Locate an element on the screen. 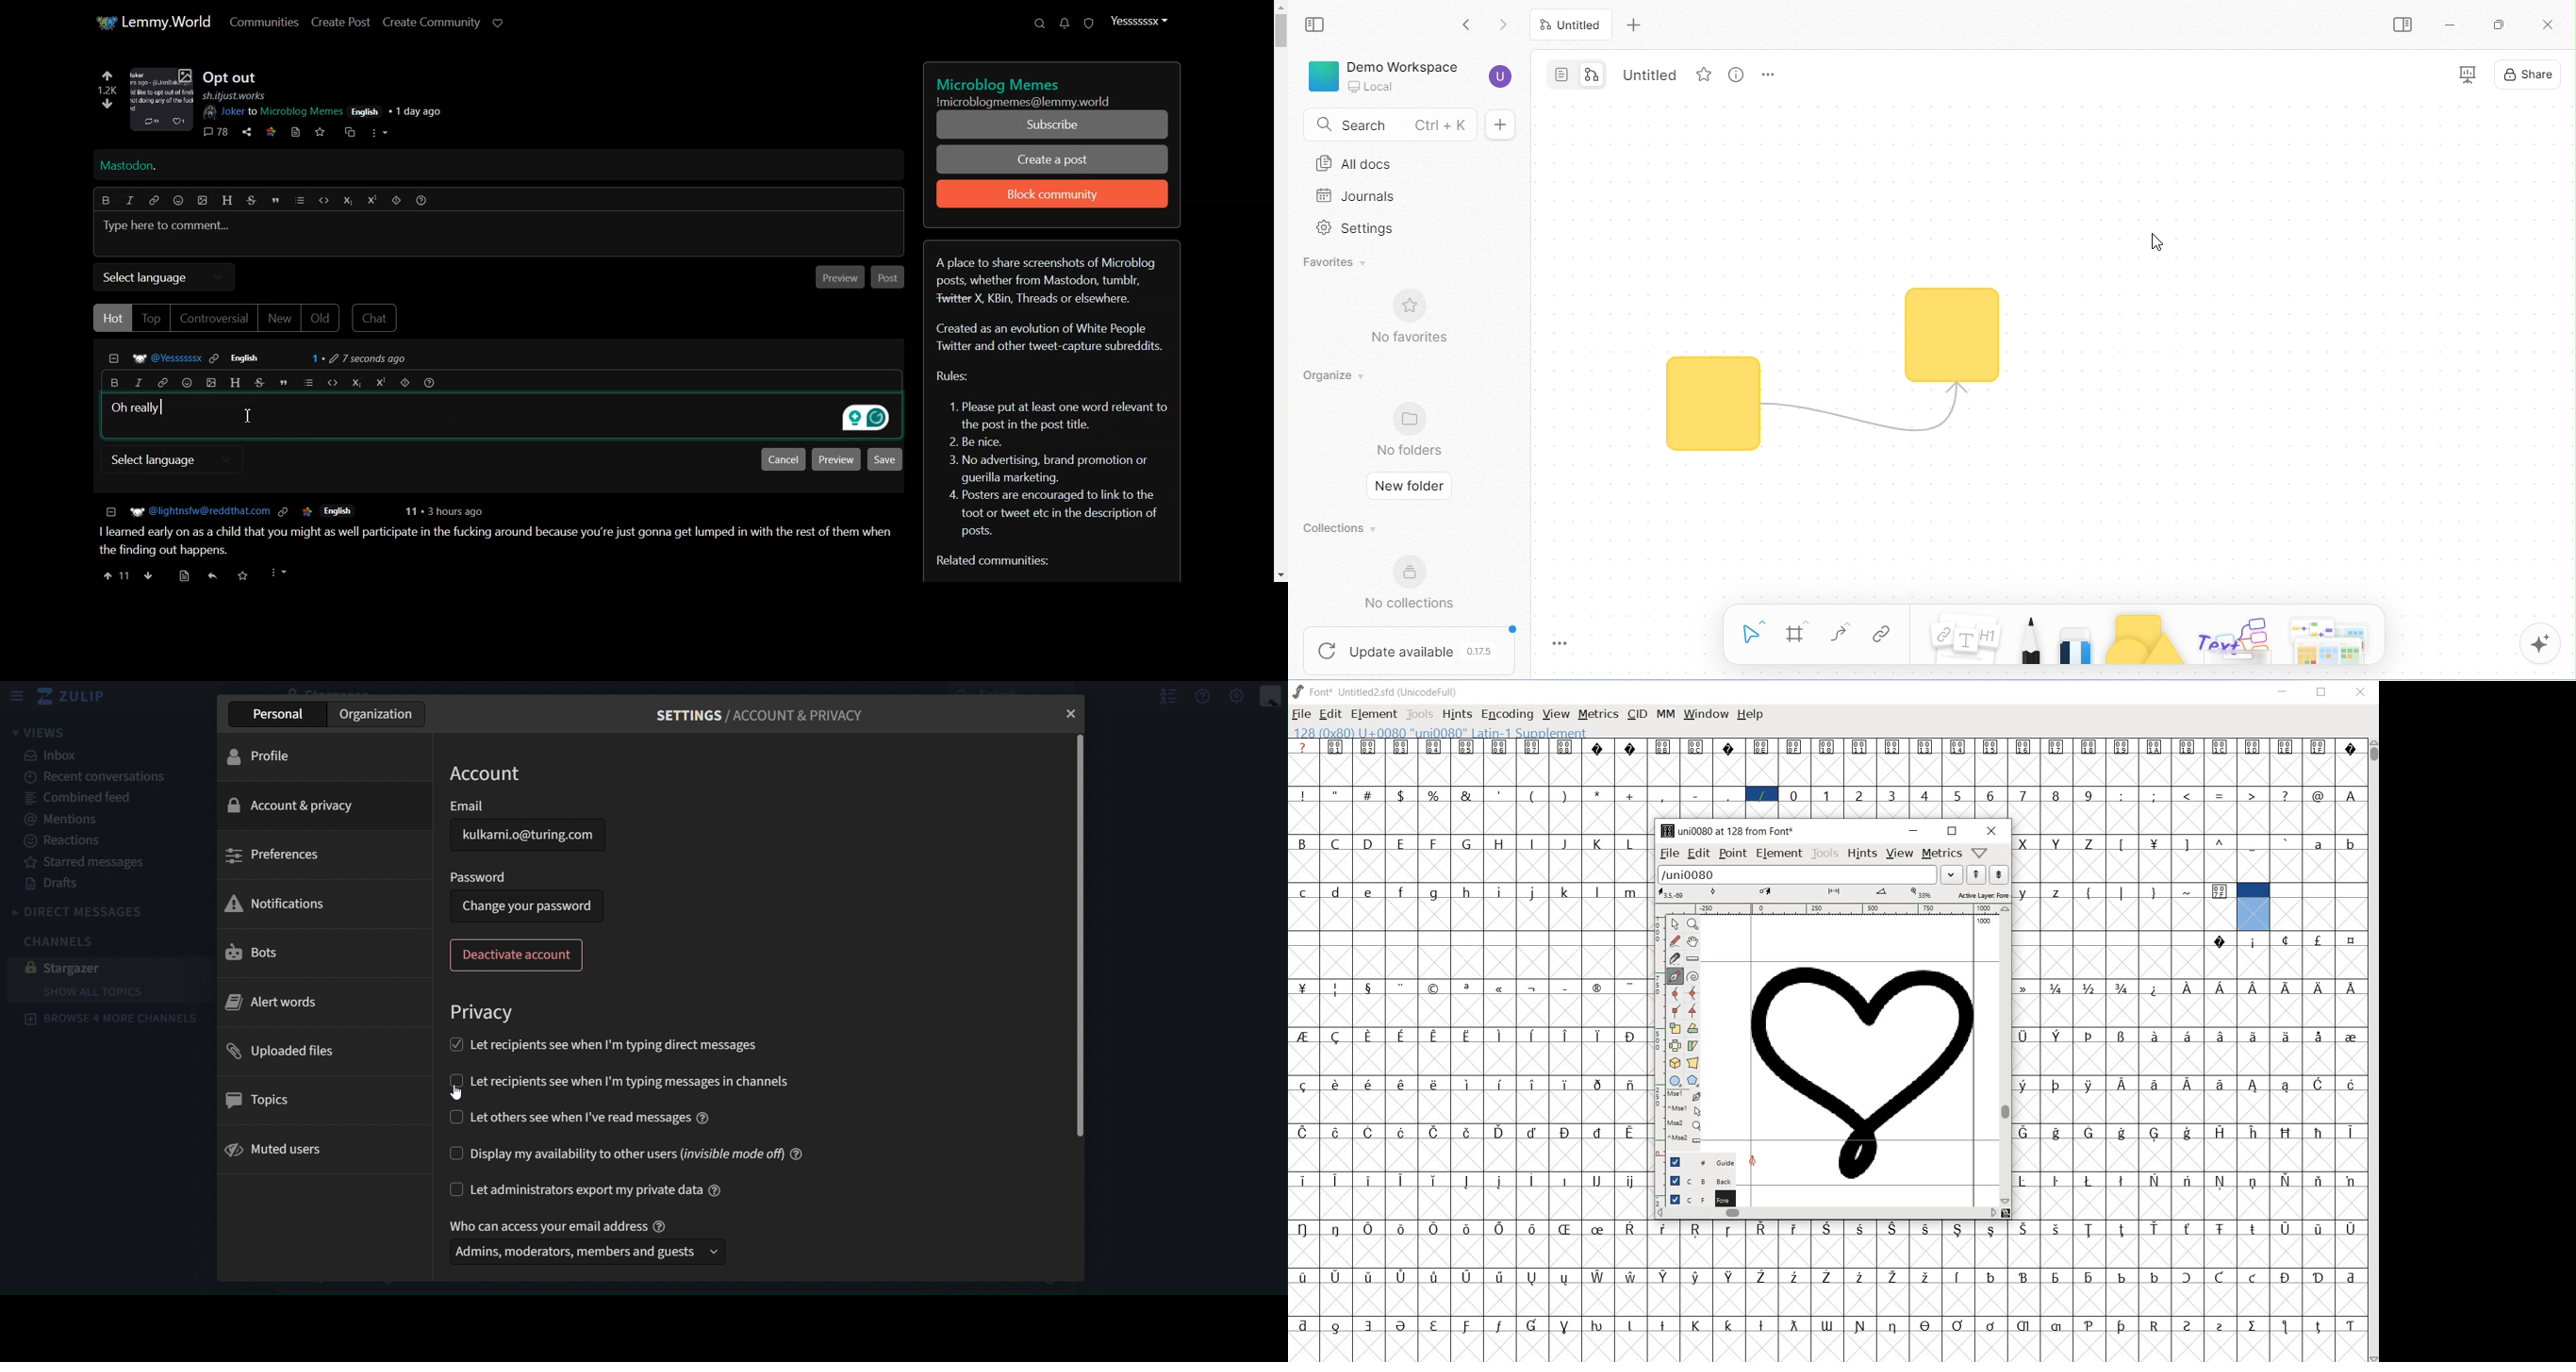  glyph is located at coordinates (2320, 1037).